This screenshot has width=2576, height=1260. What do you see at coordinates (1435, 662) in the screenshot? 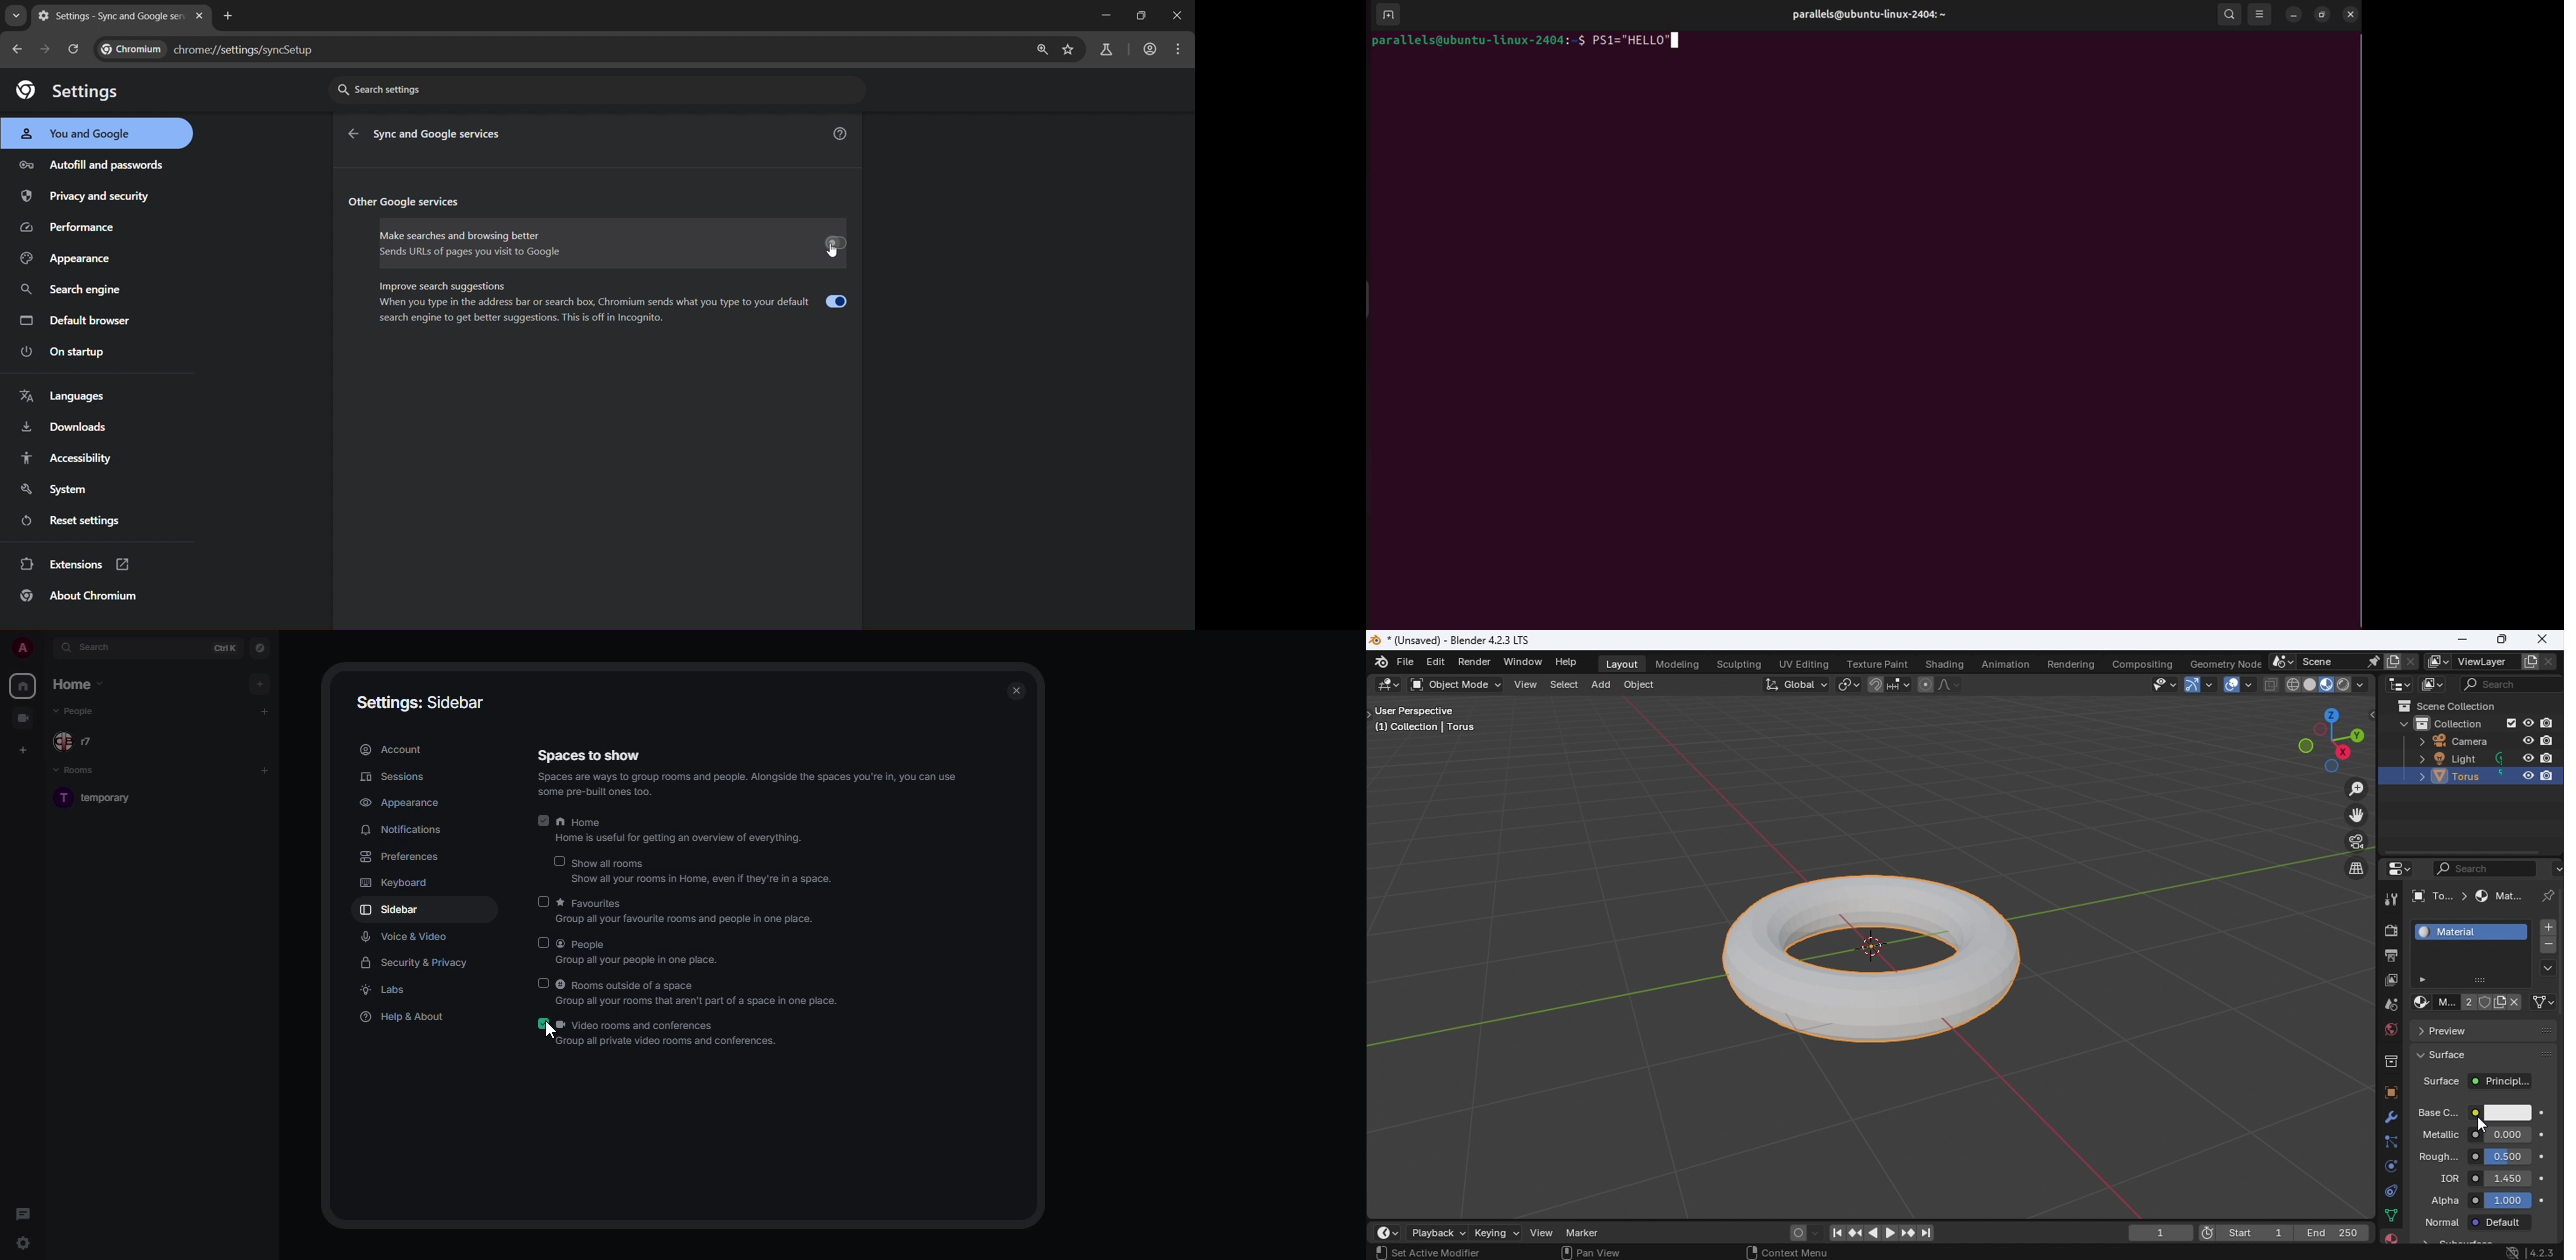
I see `Edit` at bounding box center [1435, 662].